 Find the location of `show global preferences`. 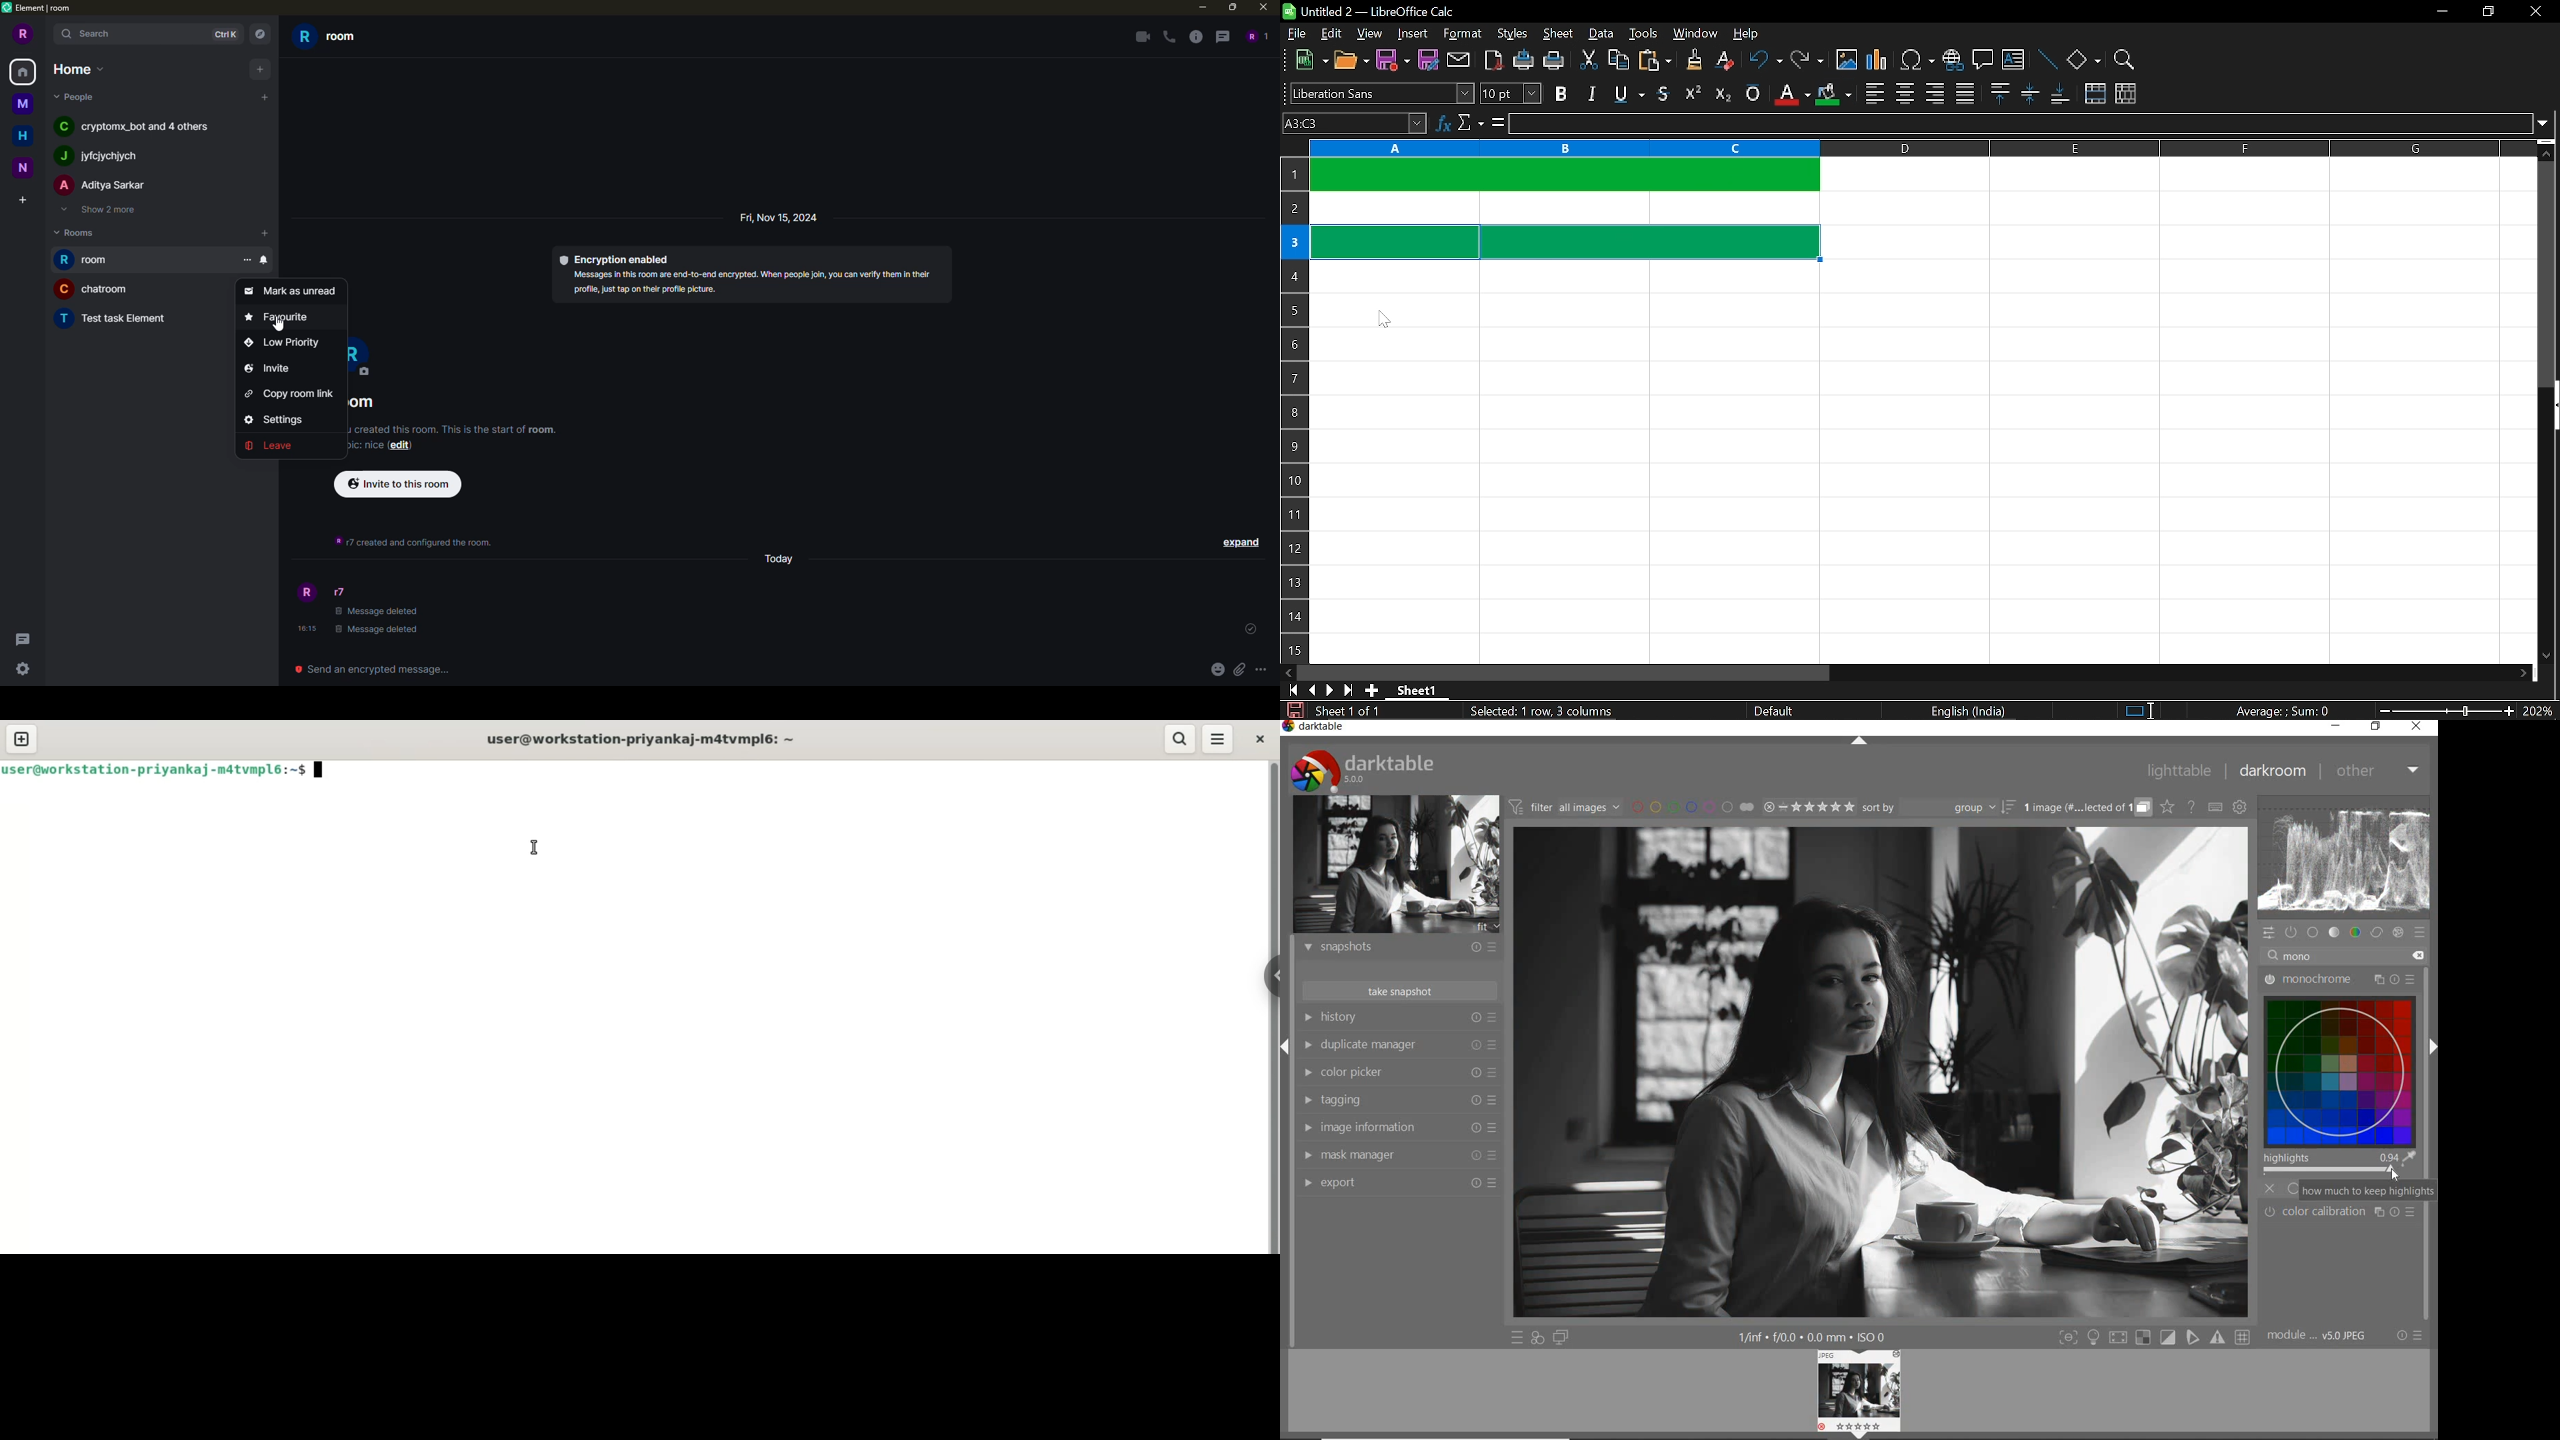

show global preferences is located at coordinates (2241, 808).